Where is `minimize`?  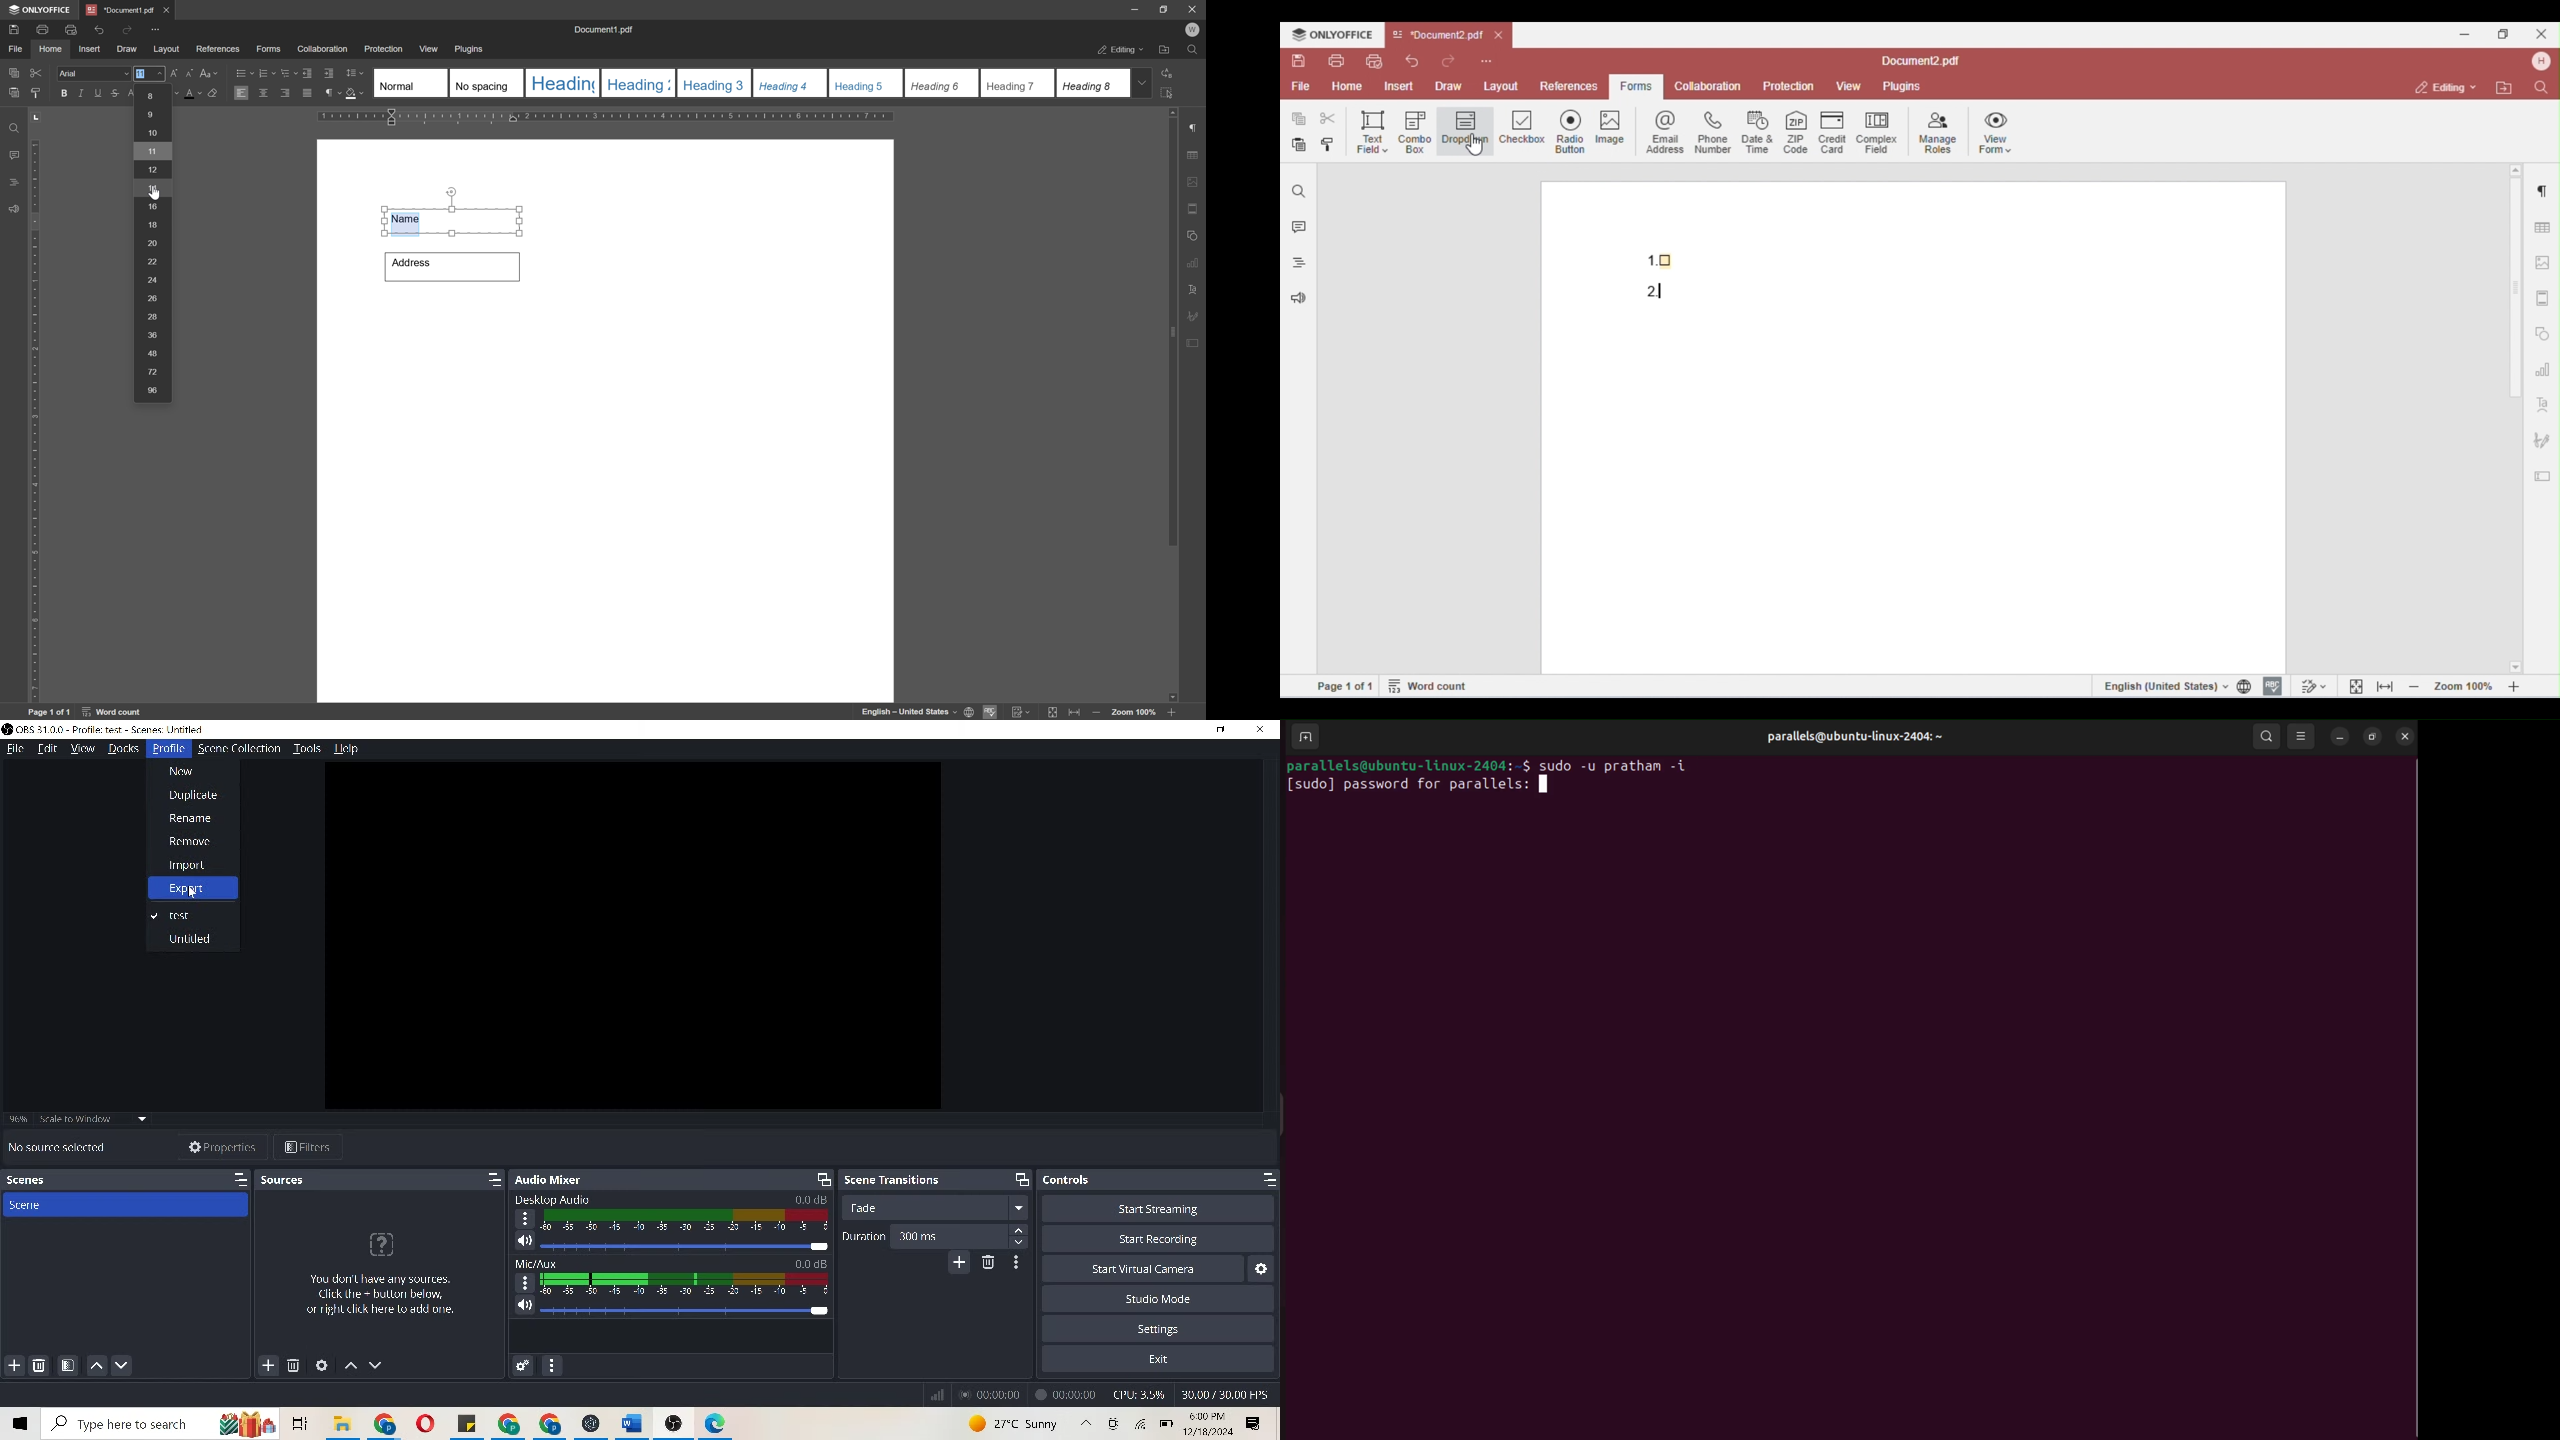
minimize is located at coordinates (2339, 735).